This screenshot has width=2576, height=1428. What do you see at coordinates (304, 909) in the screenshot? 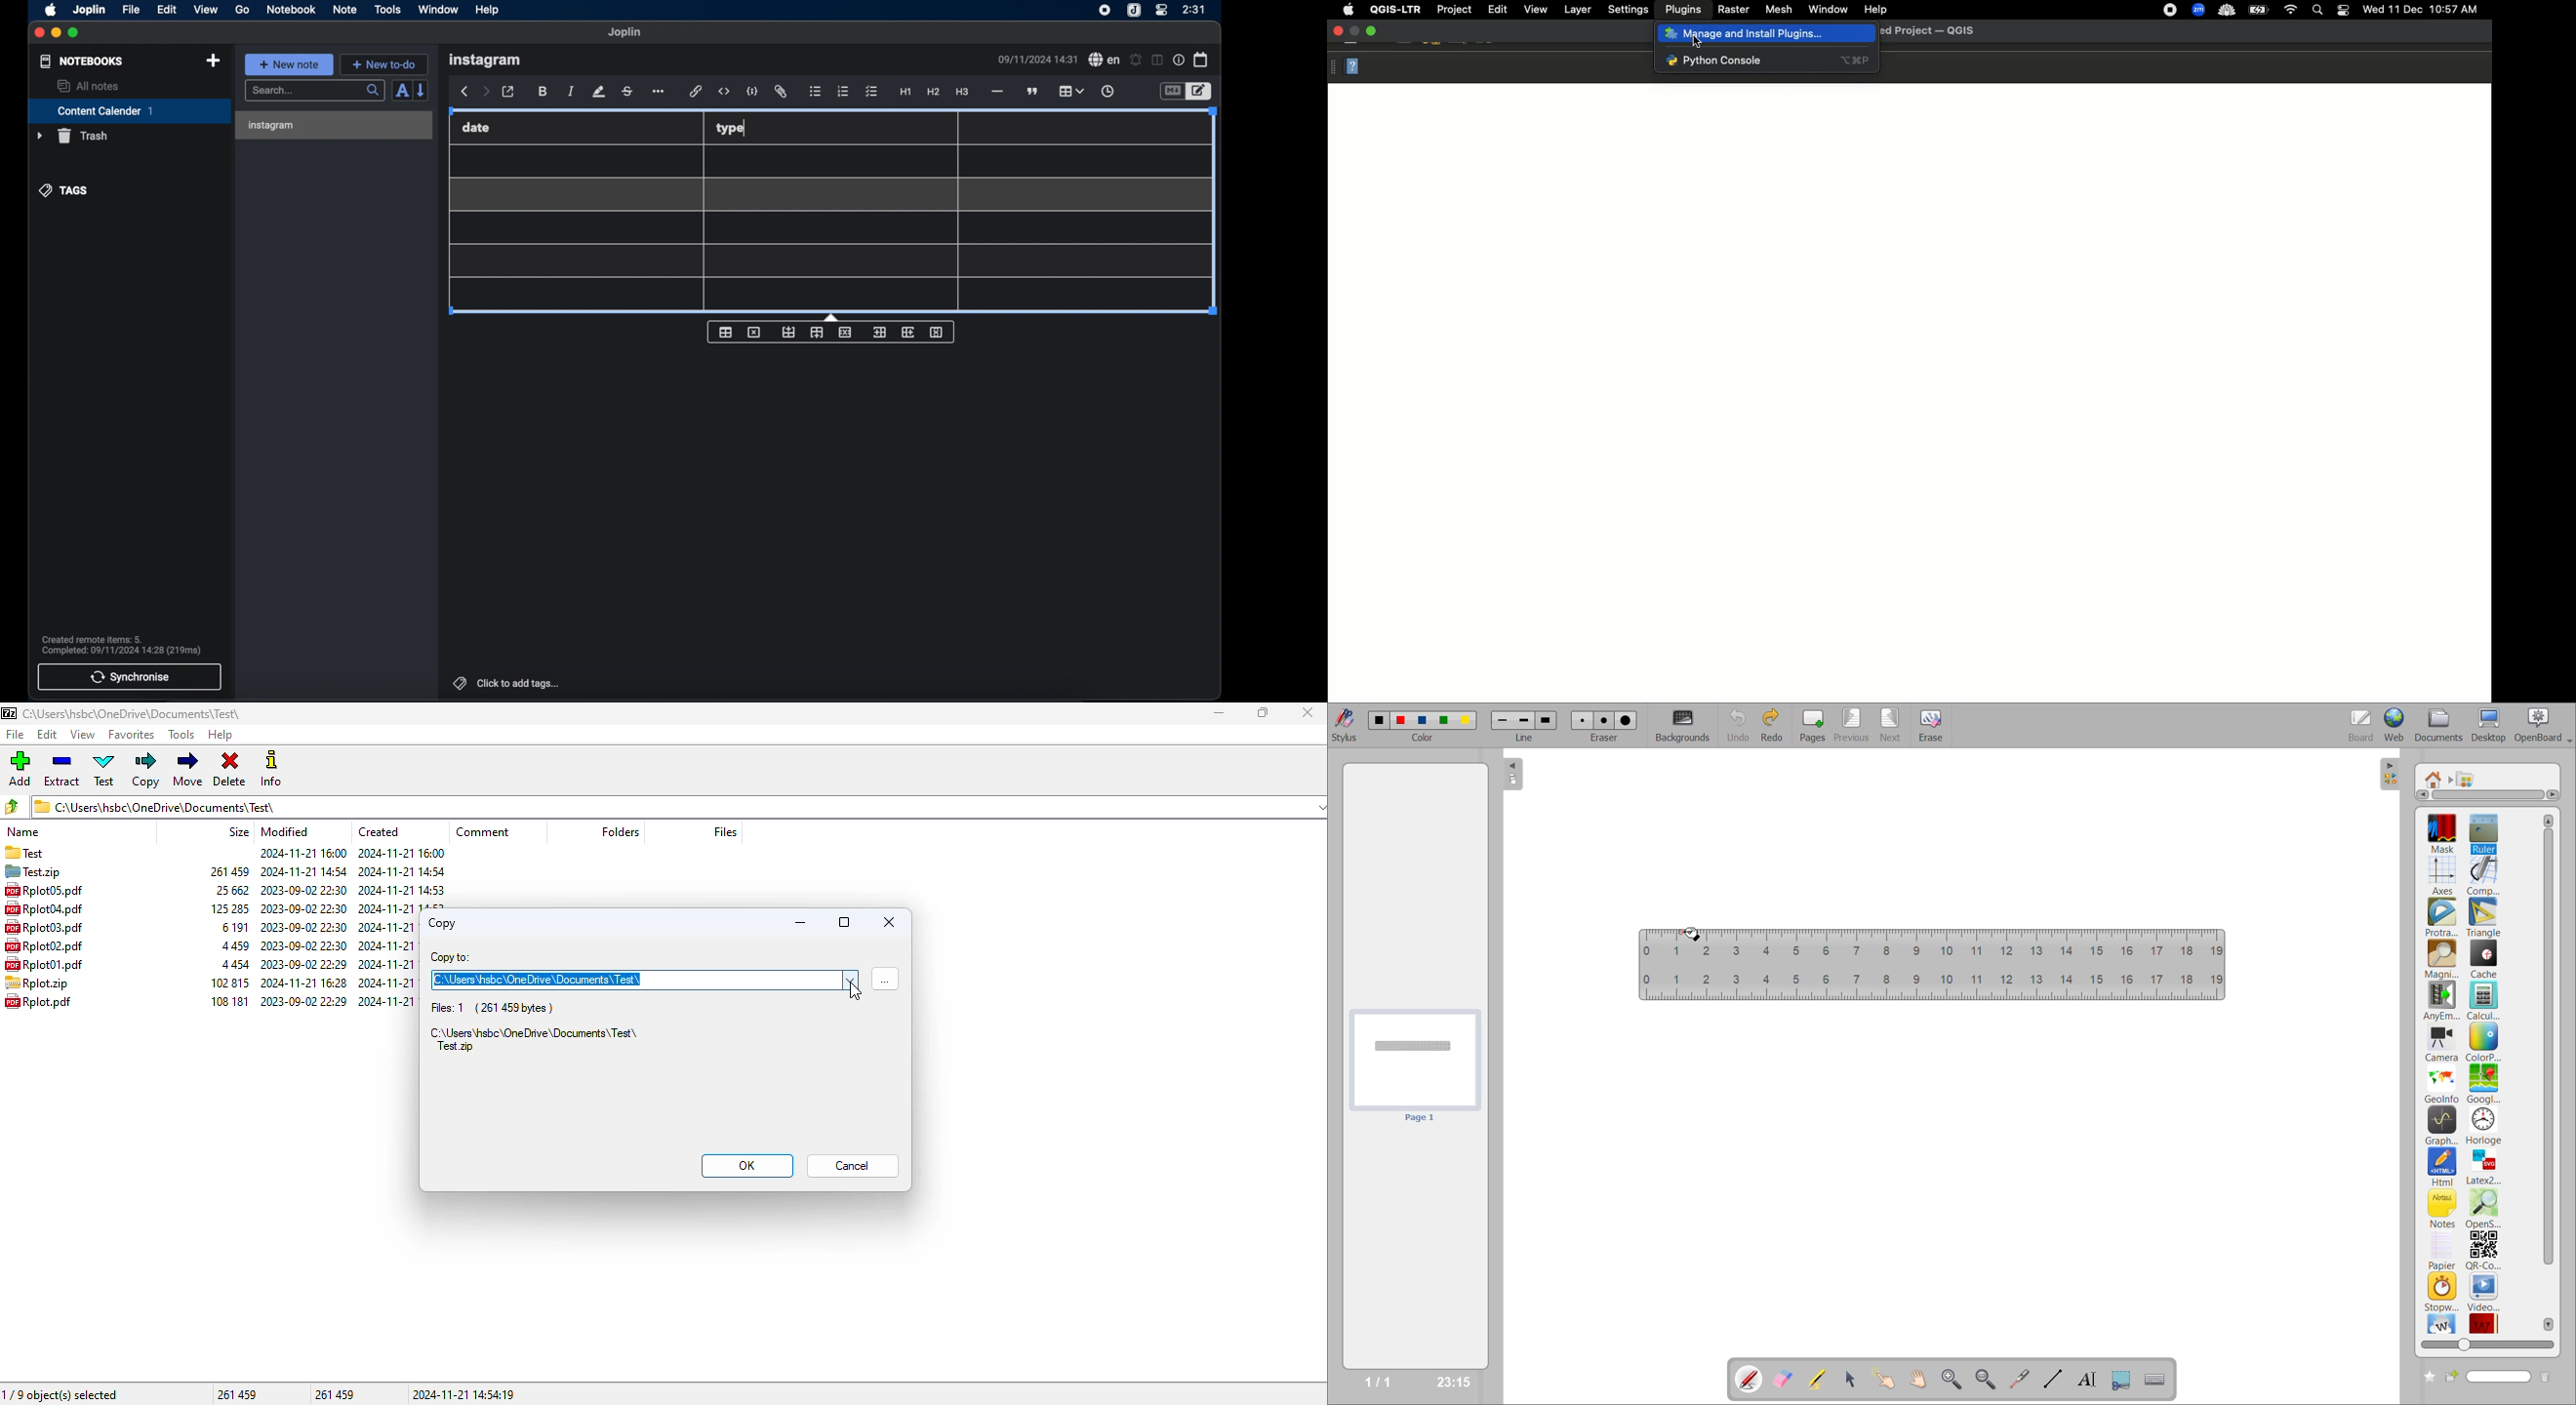
I see `modified date & time` at bounding box center [304, 909].